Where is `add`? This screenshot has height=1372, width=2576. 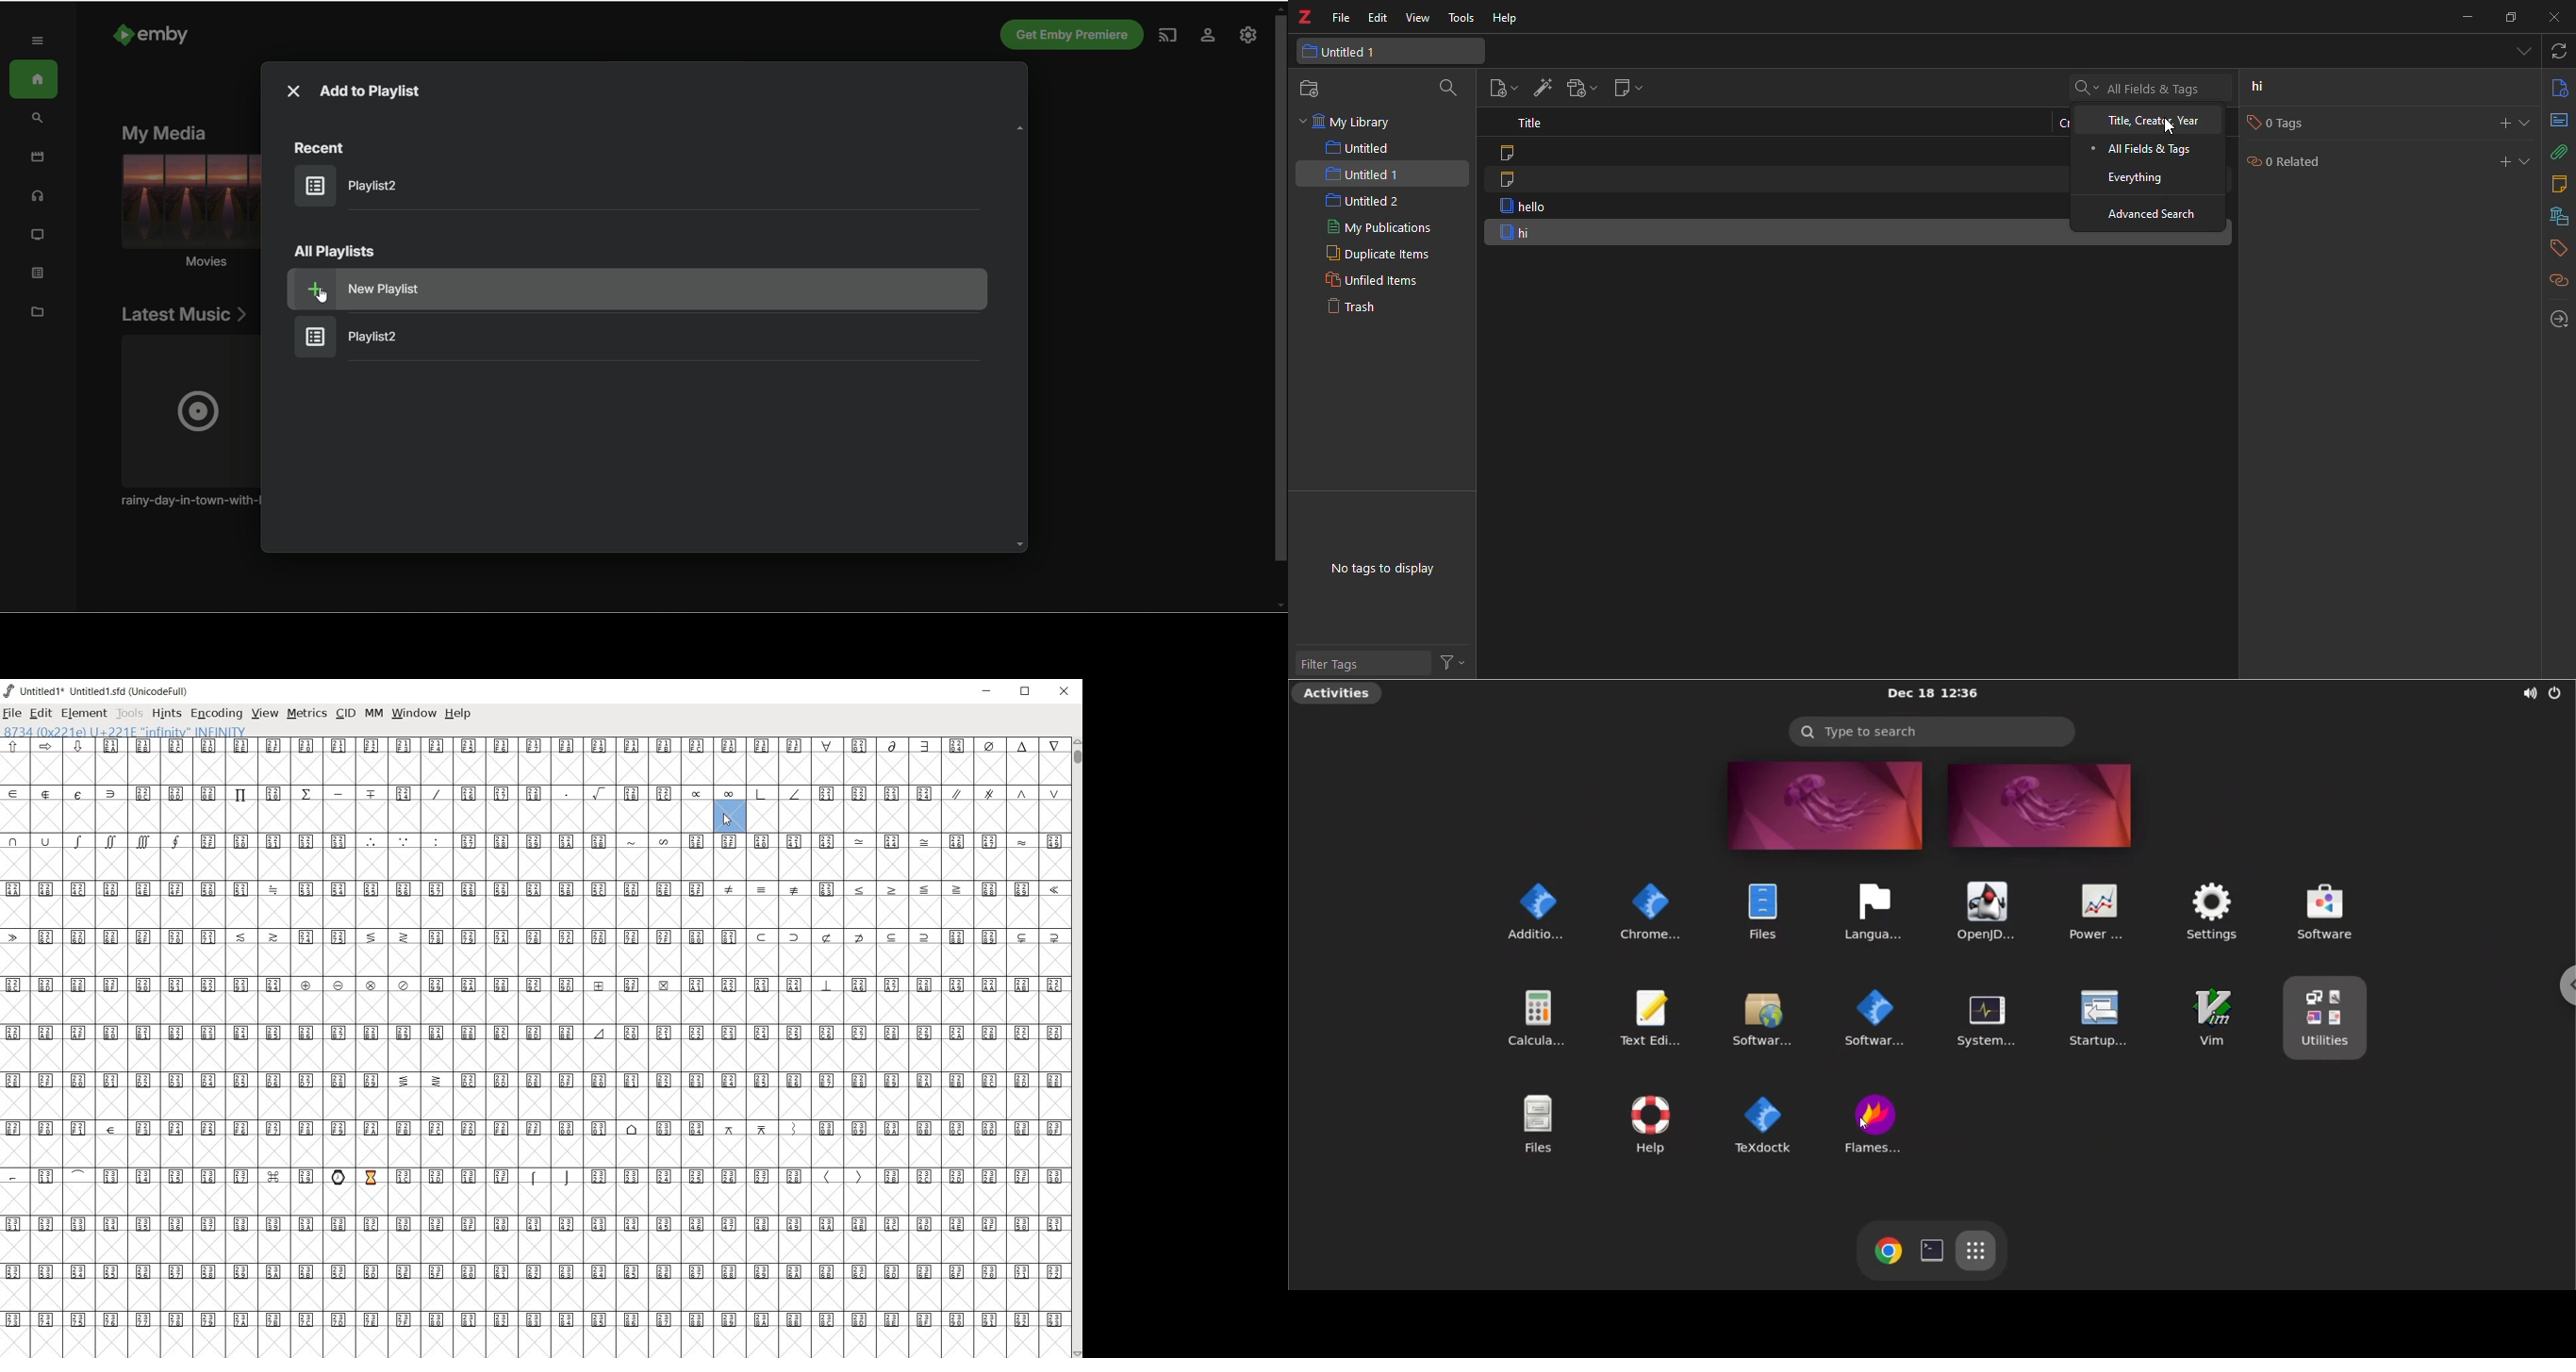 add is located at coordinates (2505, 121).